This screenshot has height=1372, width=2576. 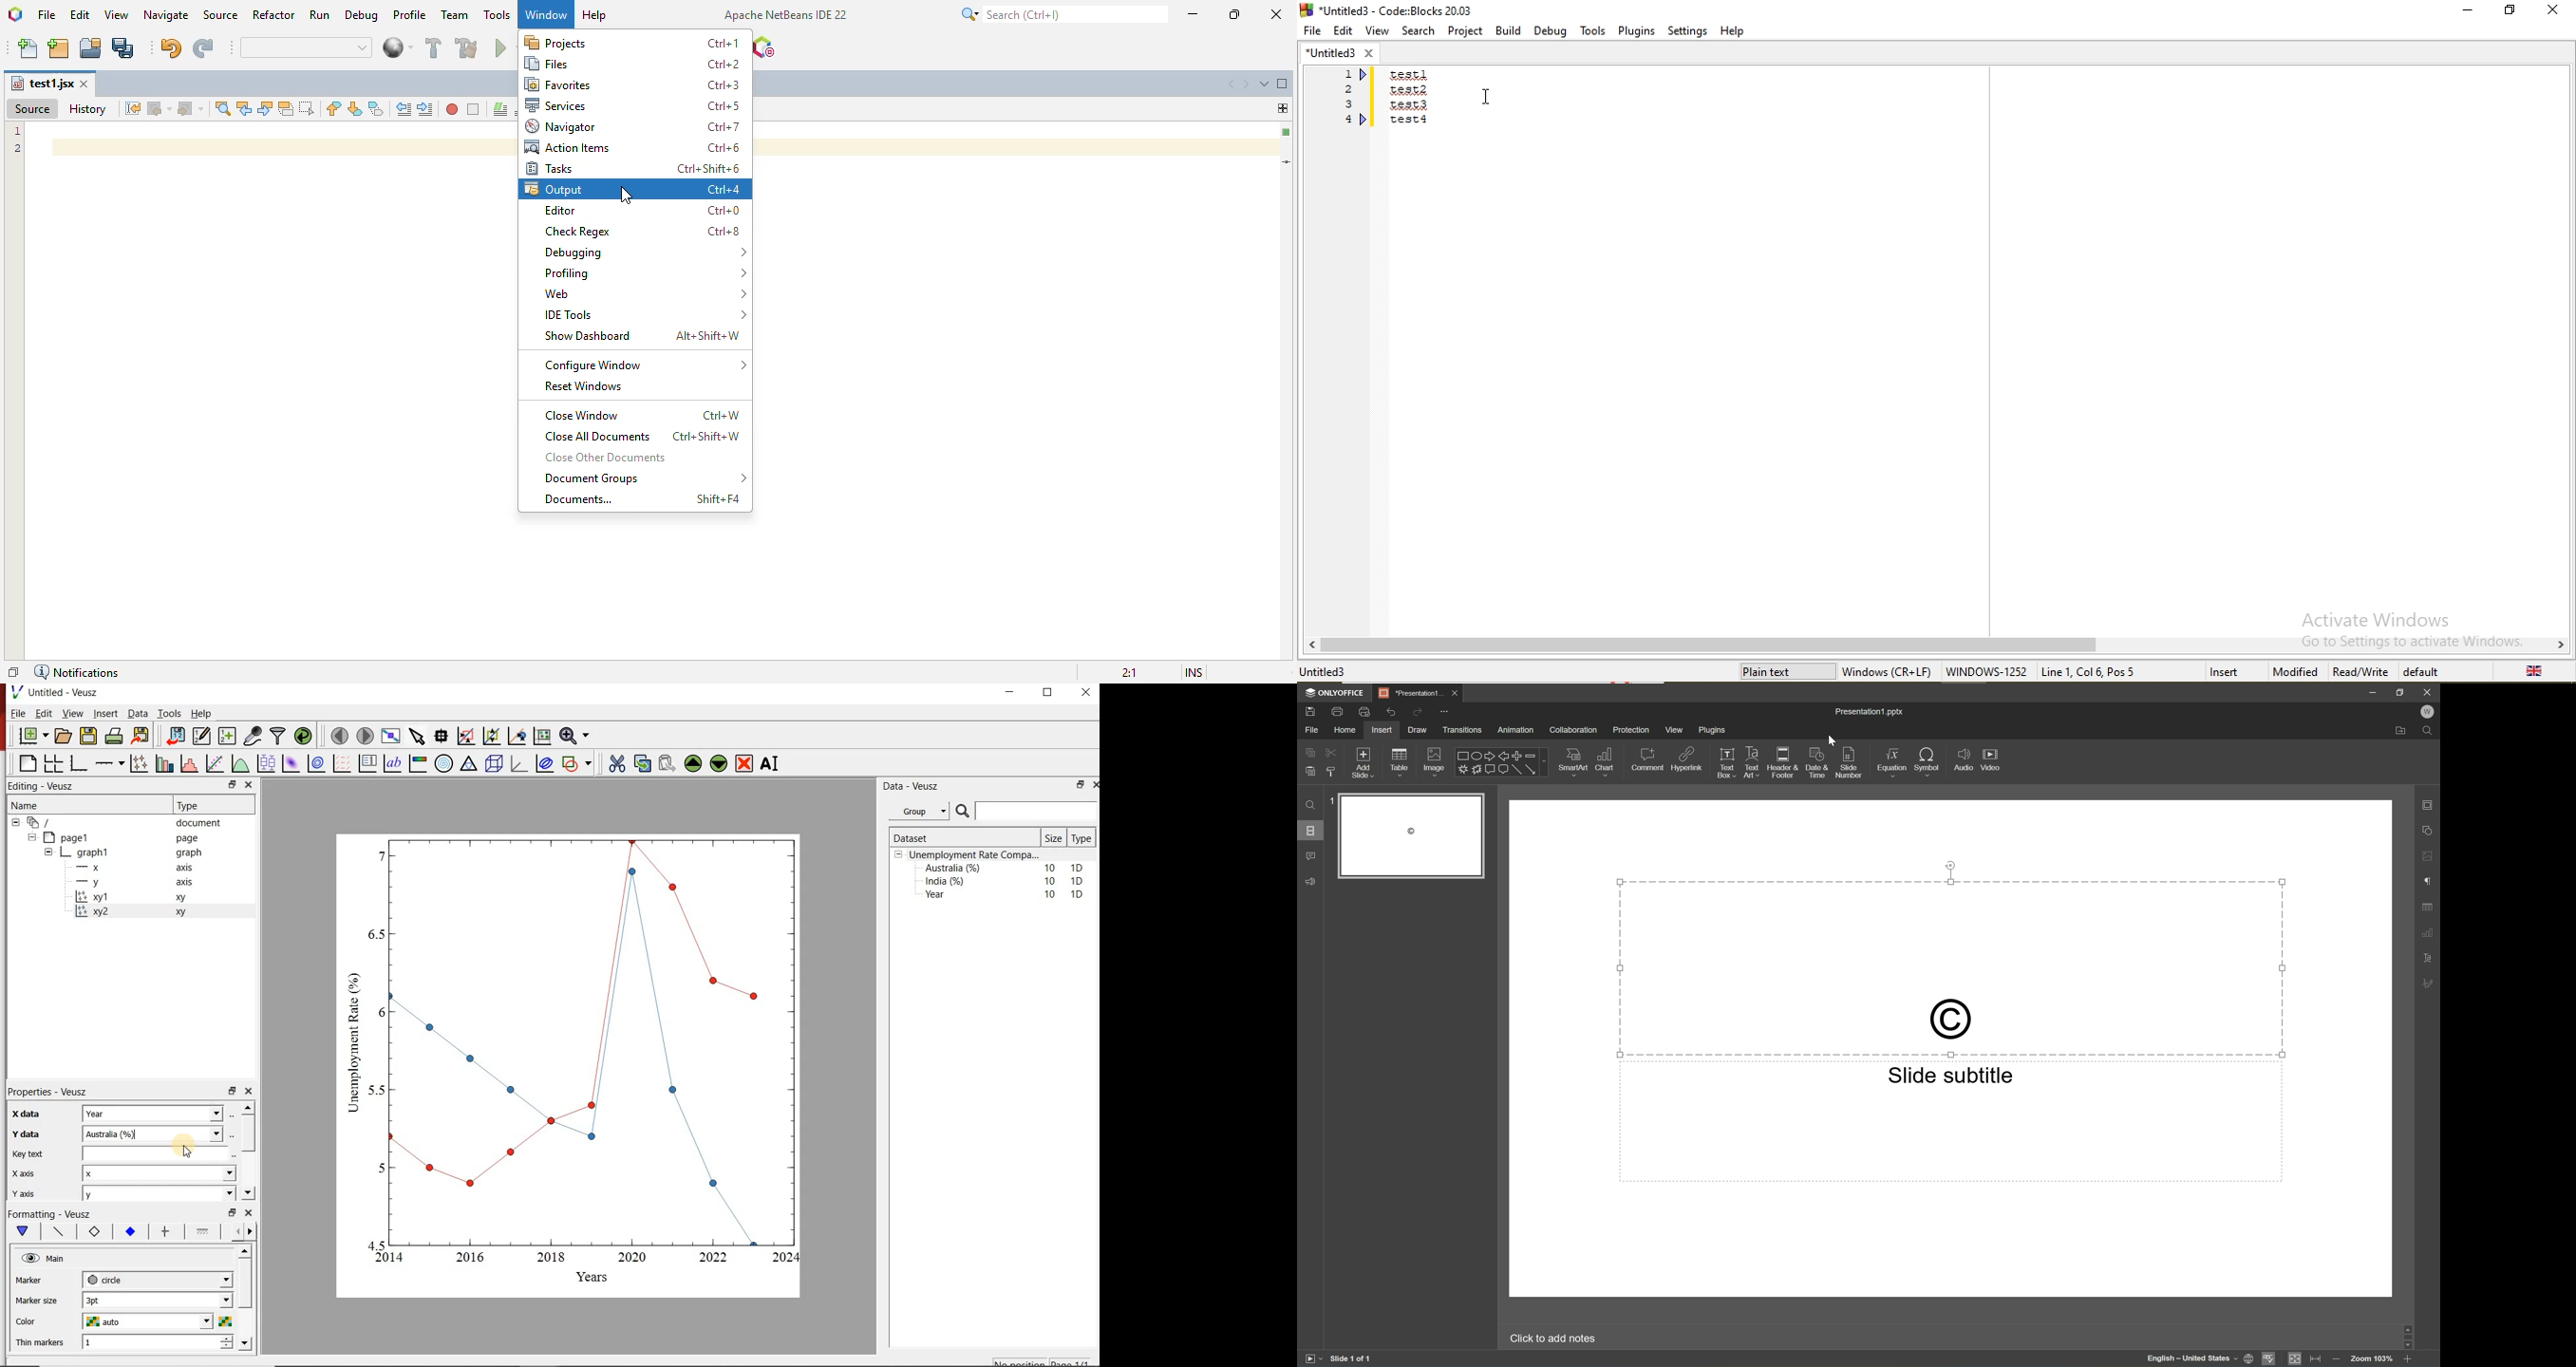 What do you see at coordinates (158, 1153) in the screenshot?
I see `key text field` at bounding box center [158, 1153].